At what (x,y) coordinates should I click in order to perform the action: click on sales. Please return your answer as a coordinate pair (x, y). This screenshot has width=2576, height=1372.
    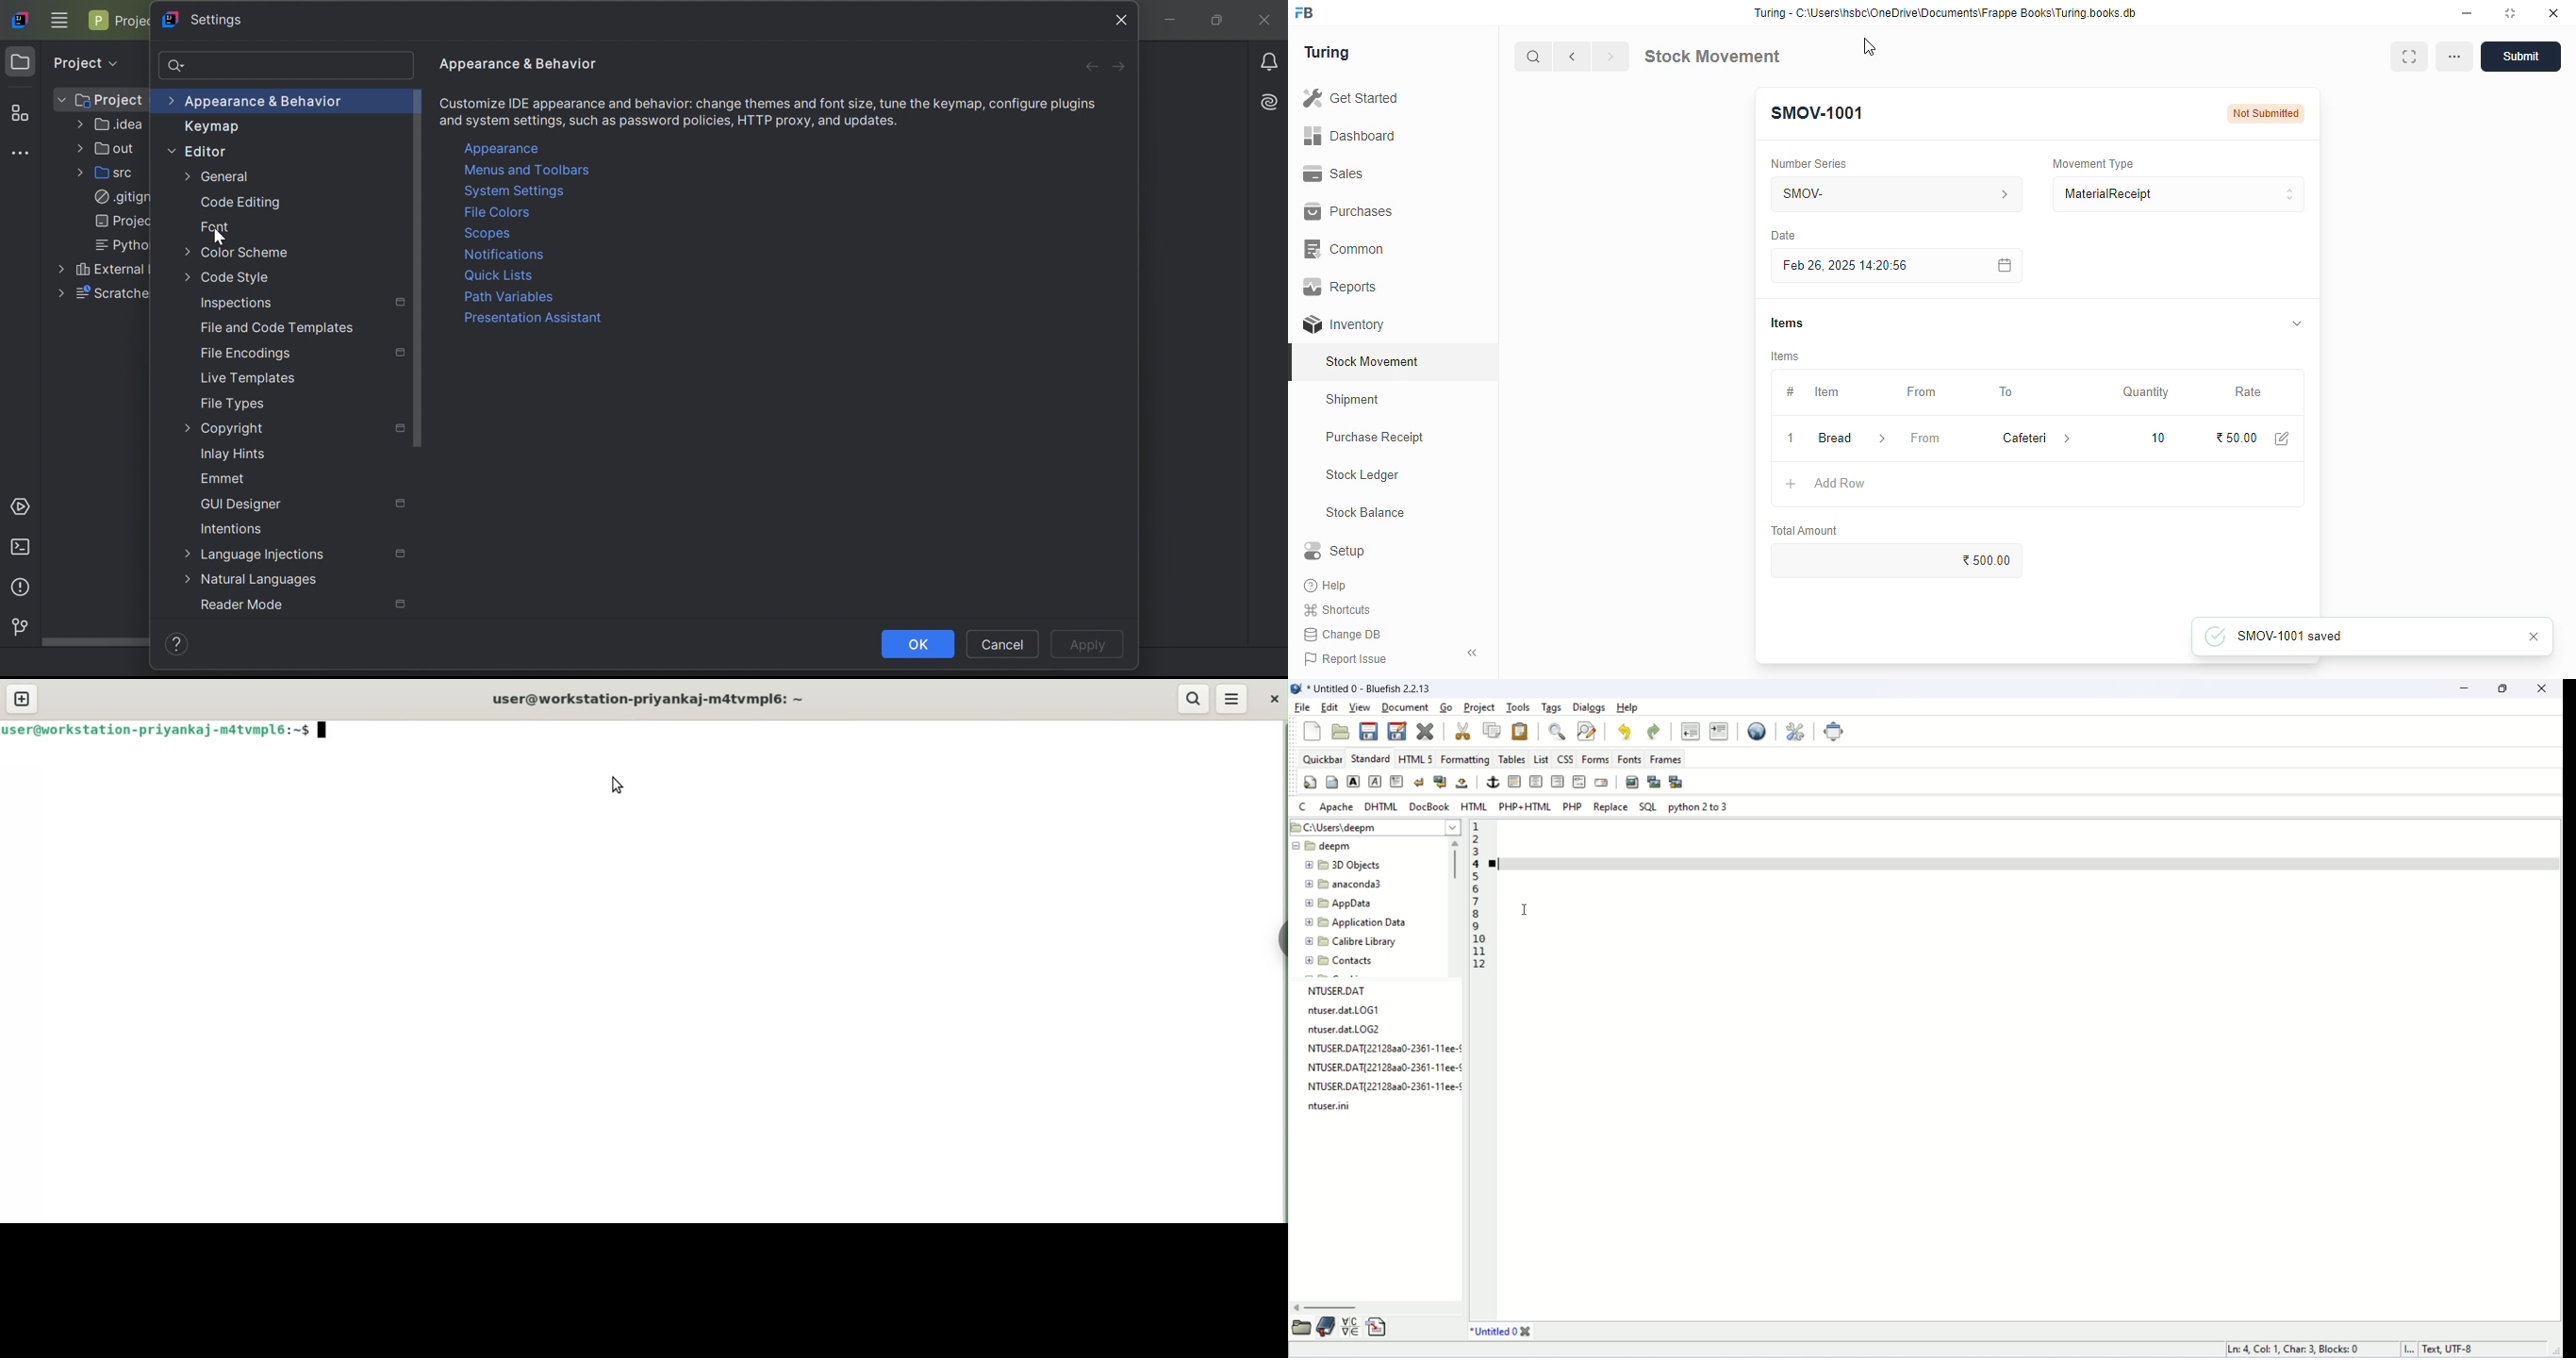
    Looking at the image, I should click on (1333, 174).